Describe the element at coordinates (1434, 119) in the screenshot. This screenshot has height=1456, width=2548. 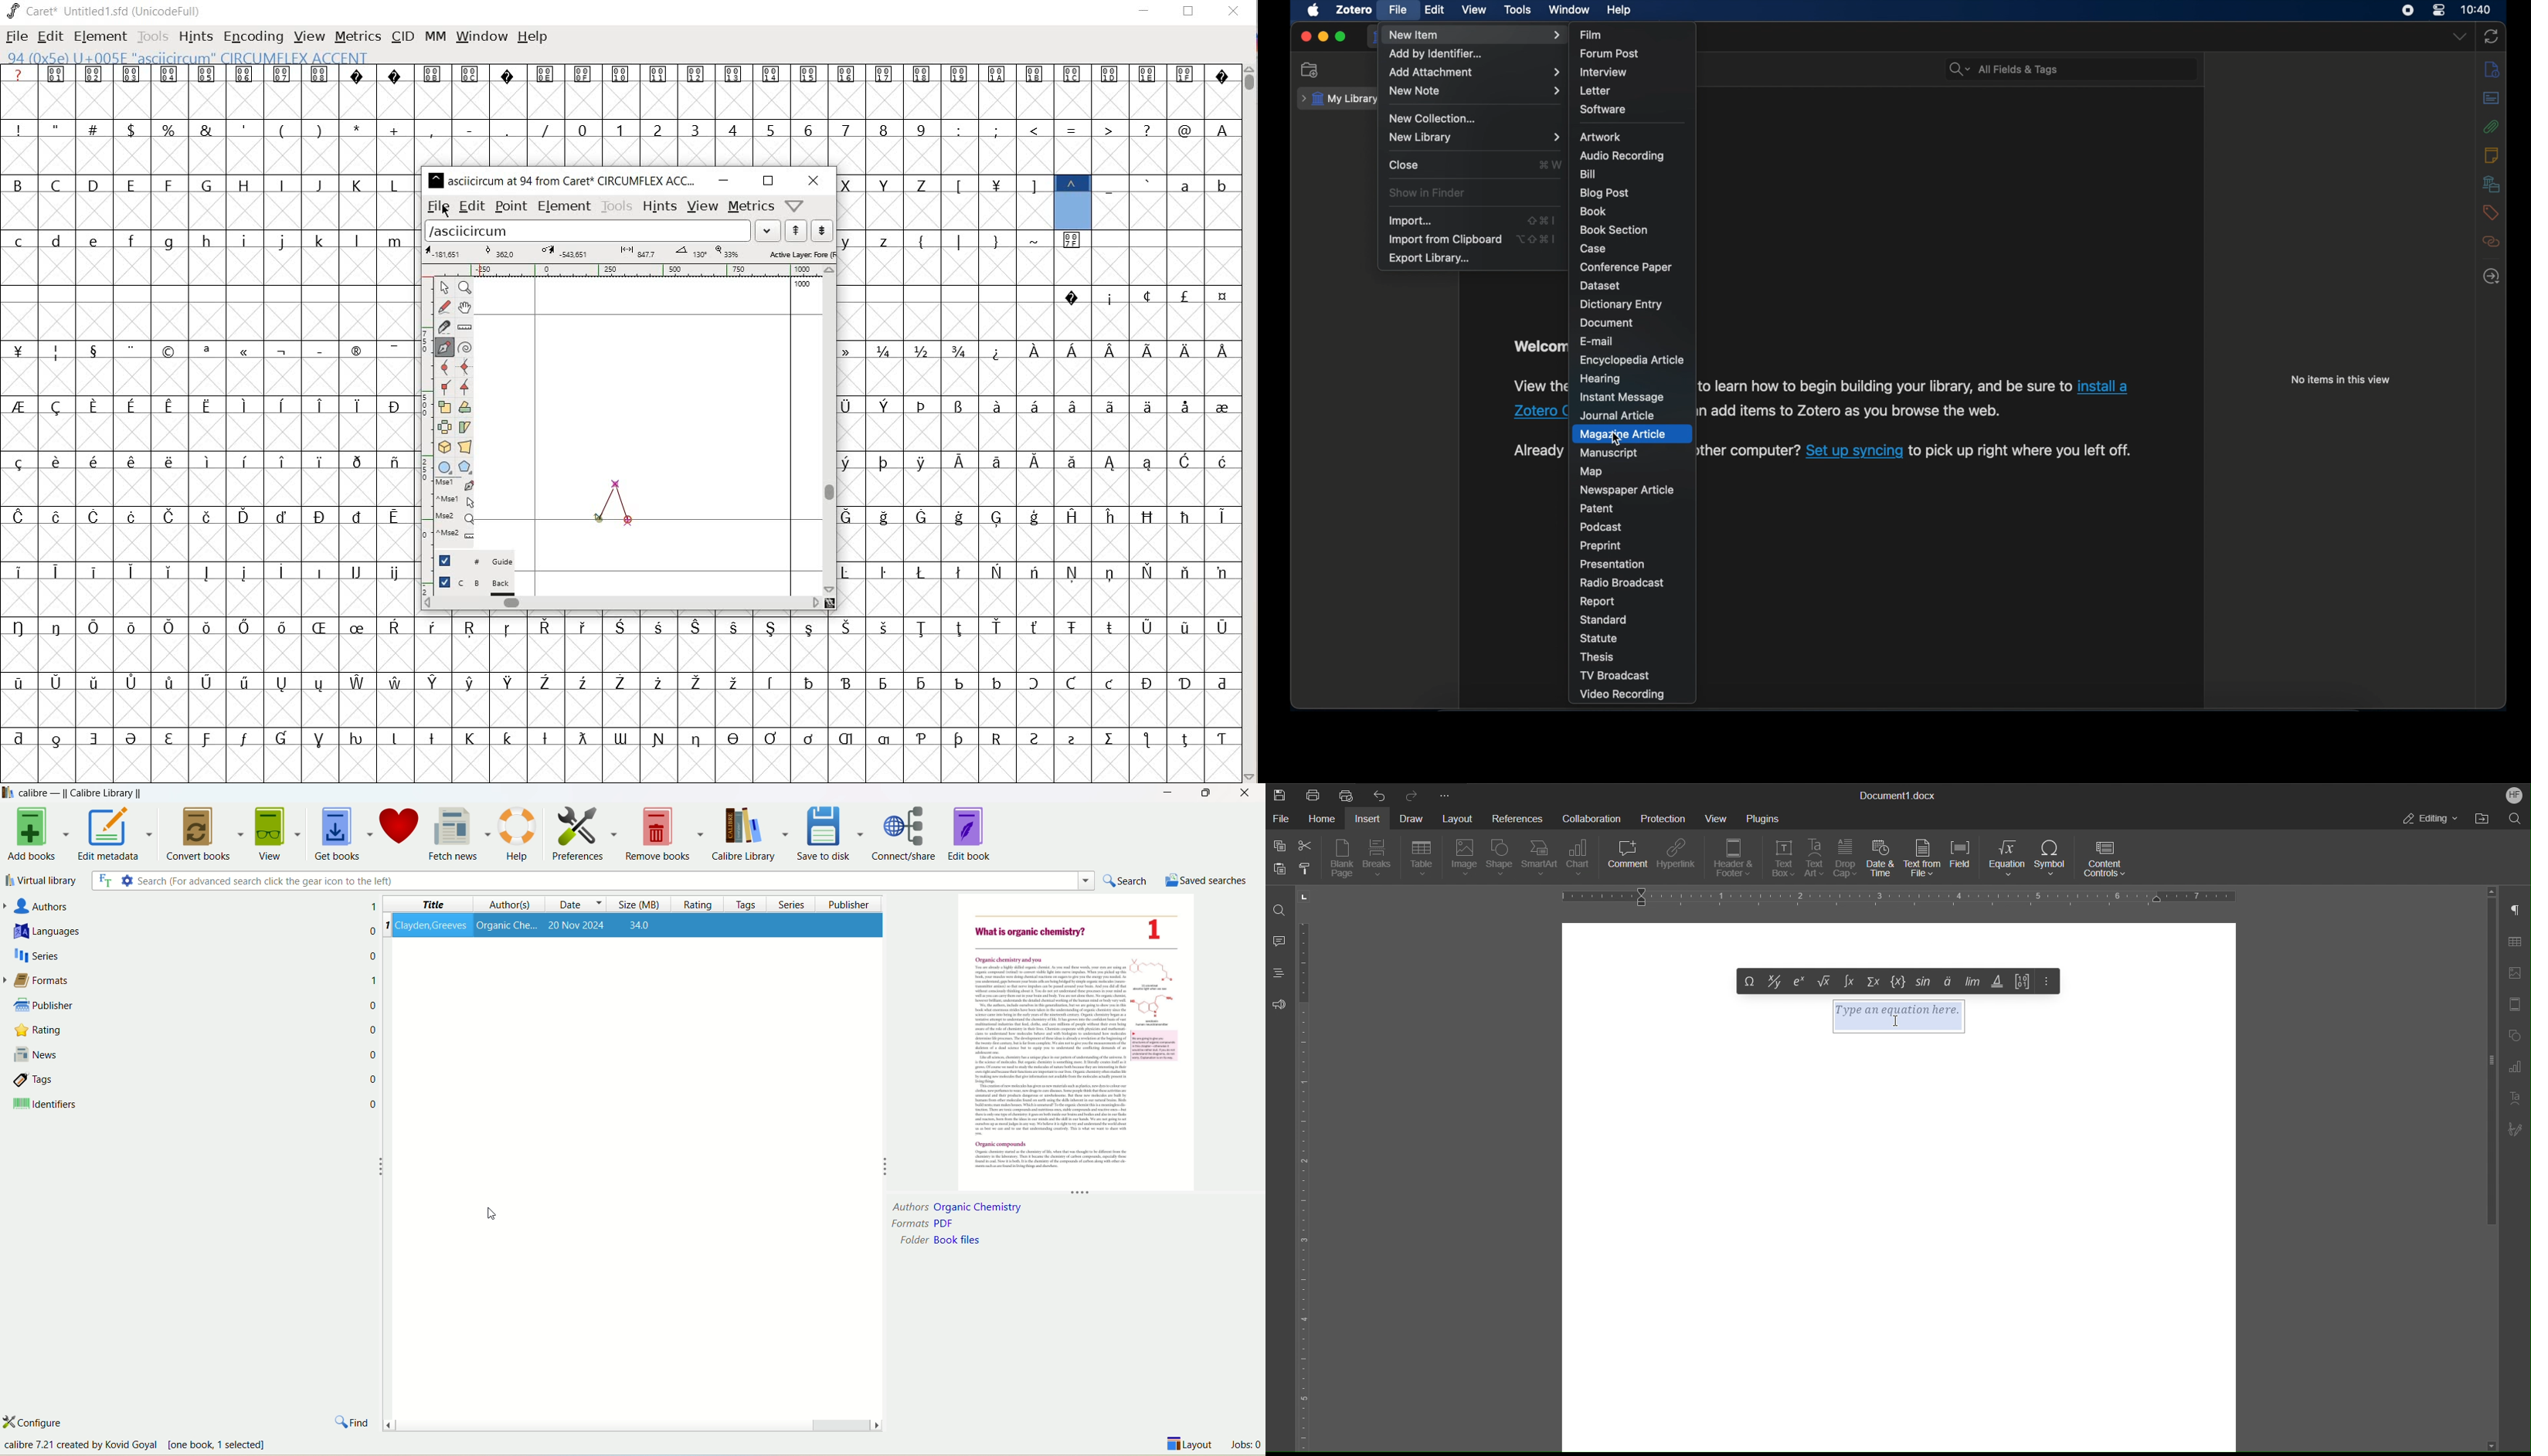
I see `new collection` at that location.